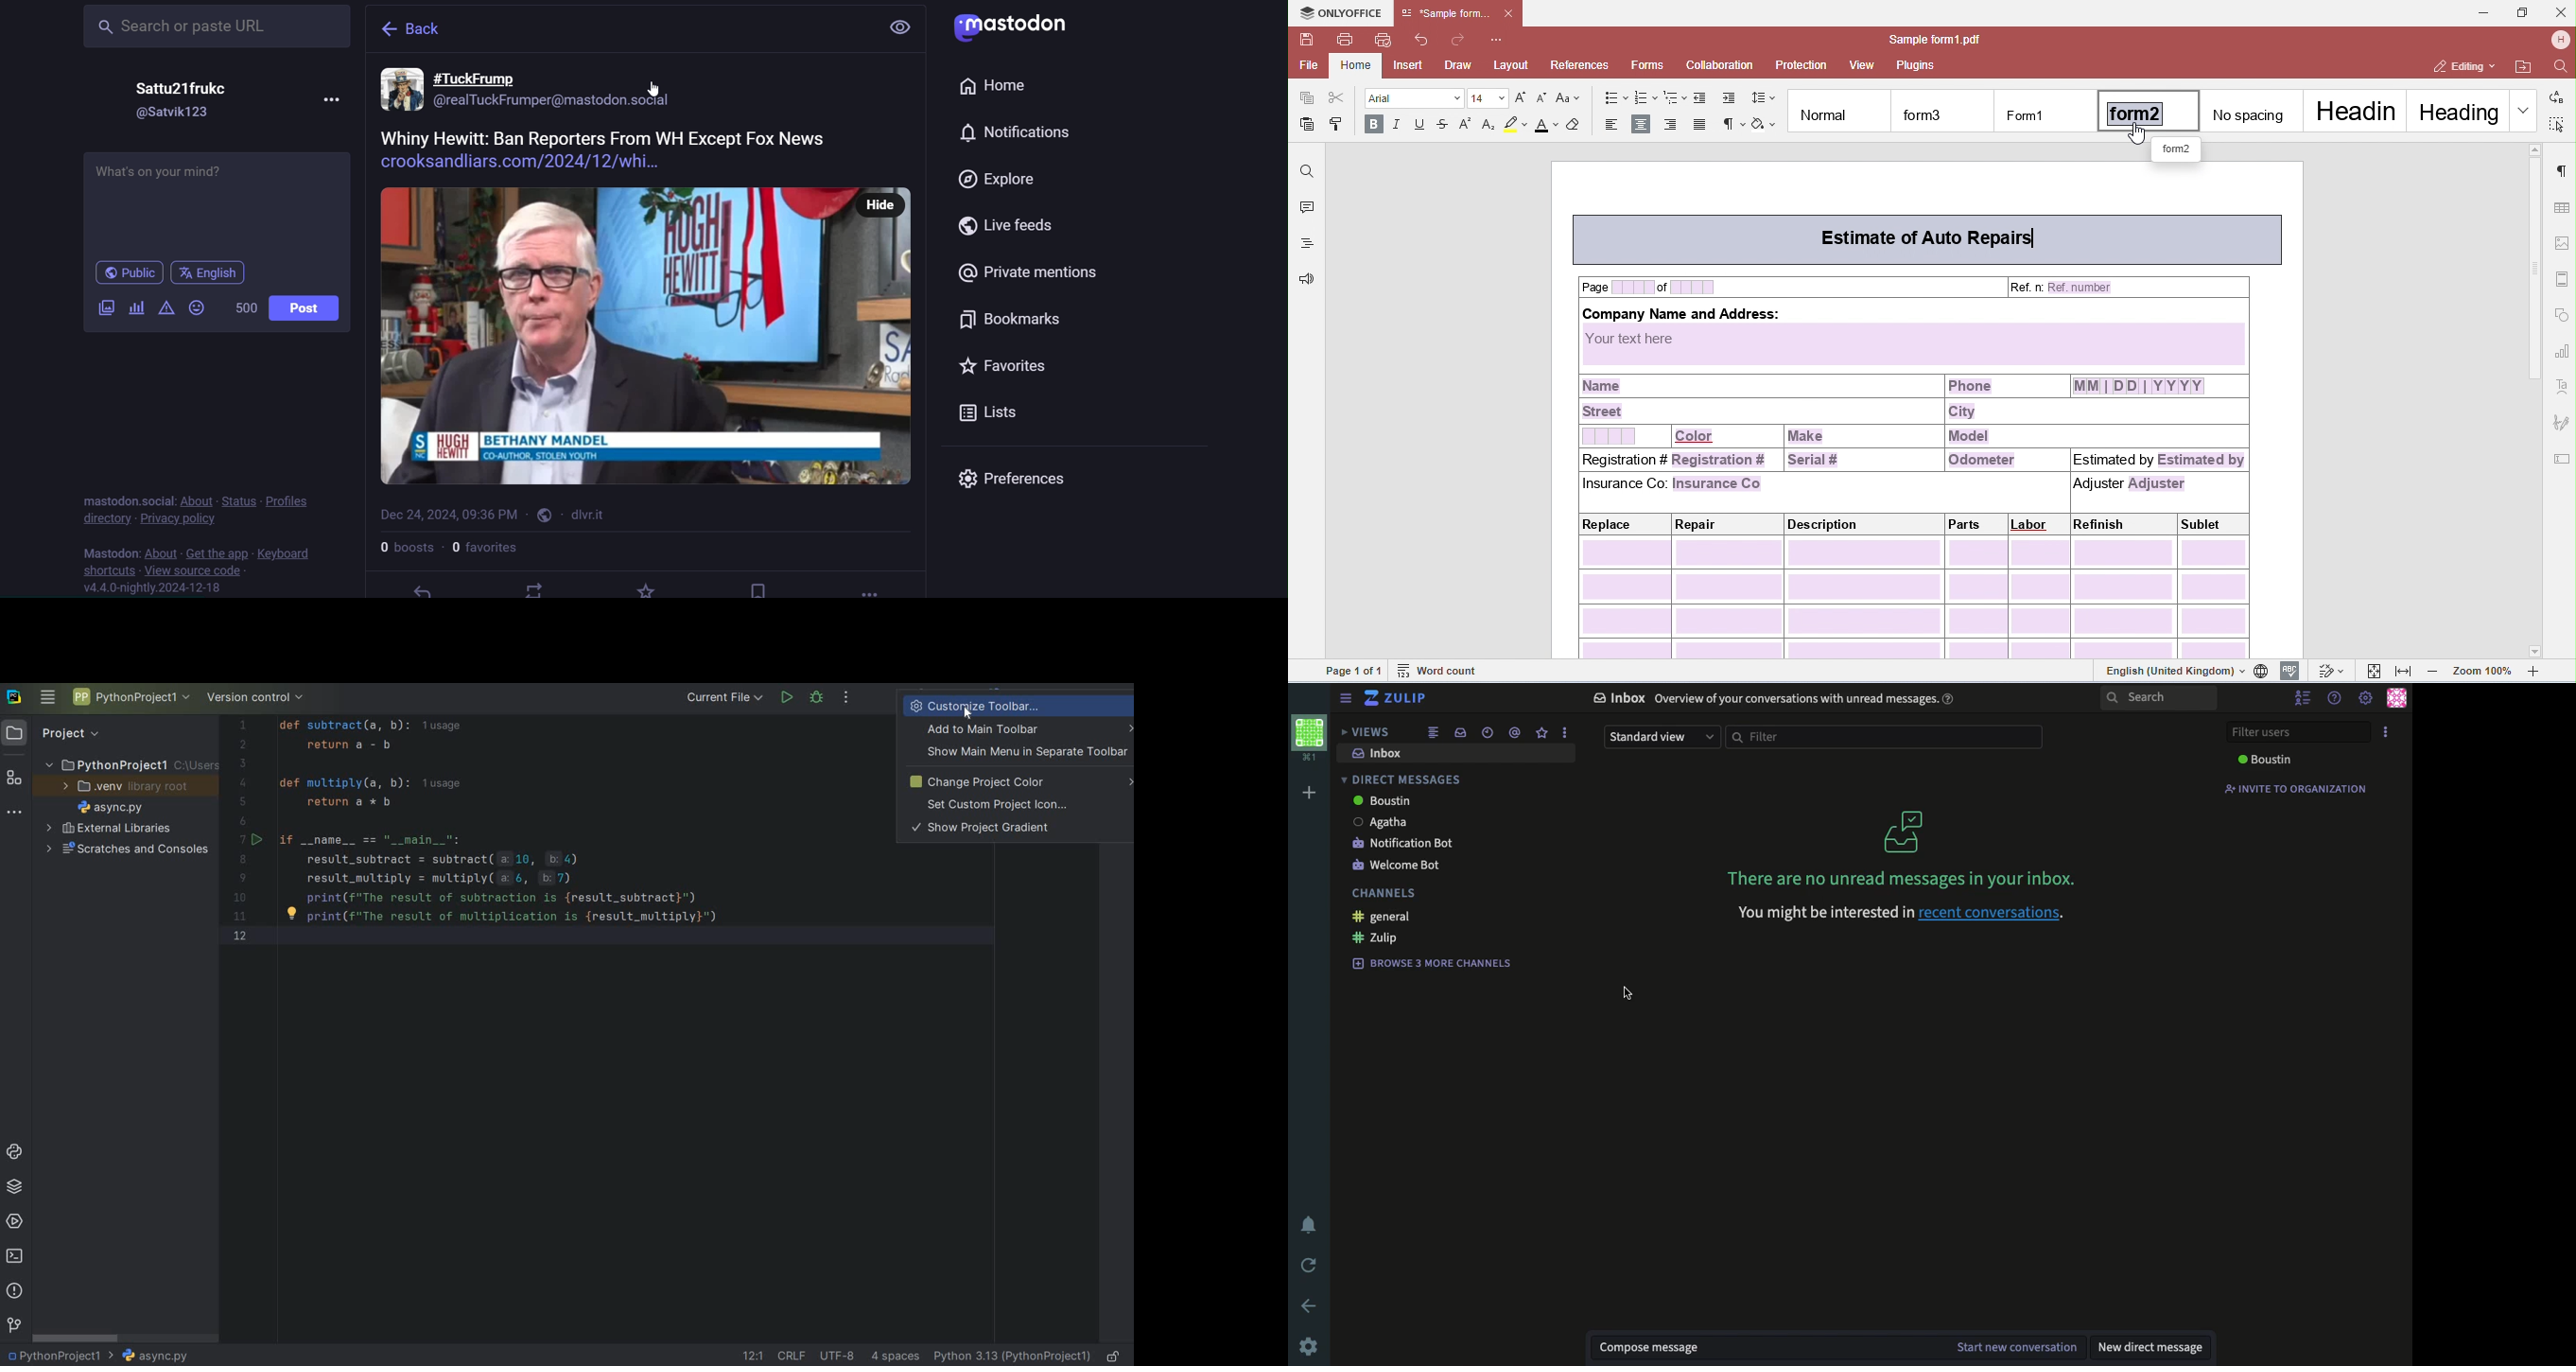 This screenshot has width=2576, height=1372. Describe the element at coordinates (105, 520) in the screenshot. I see `directory` at that location.